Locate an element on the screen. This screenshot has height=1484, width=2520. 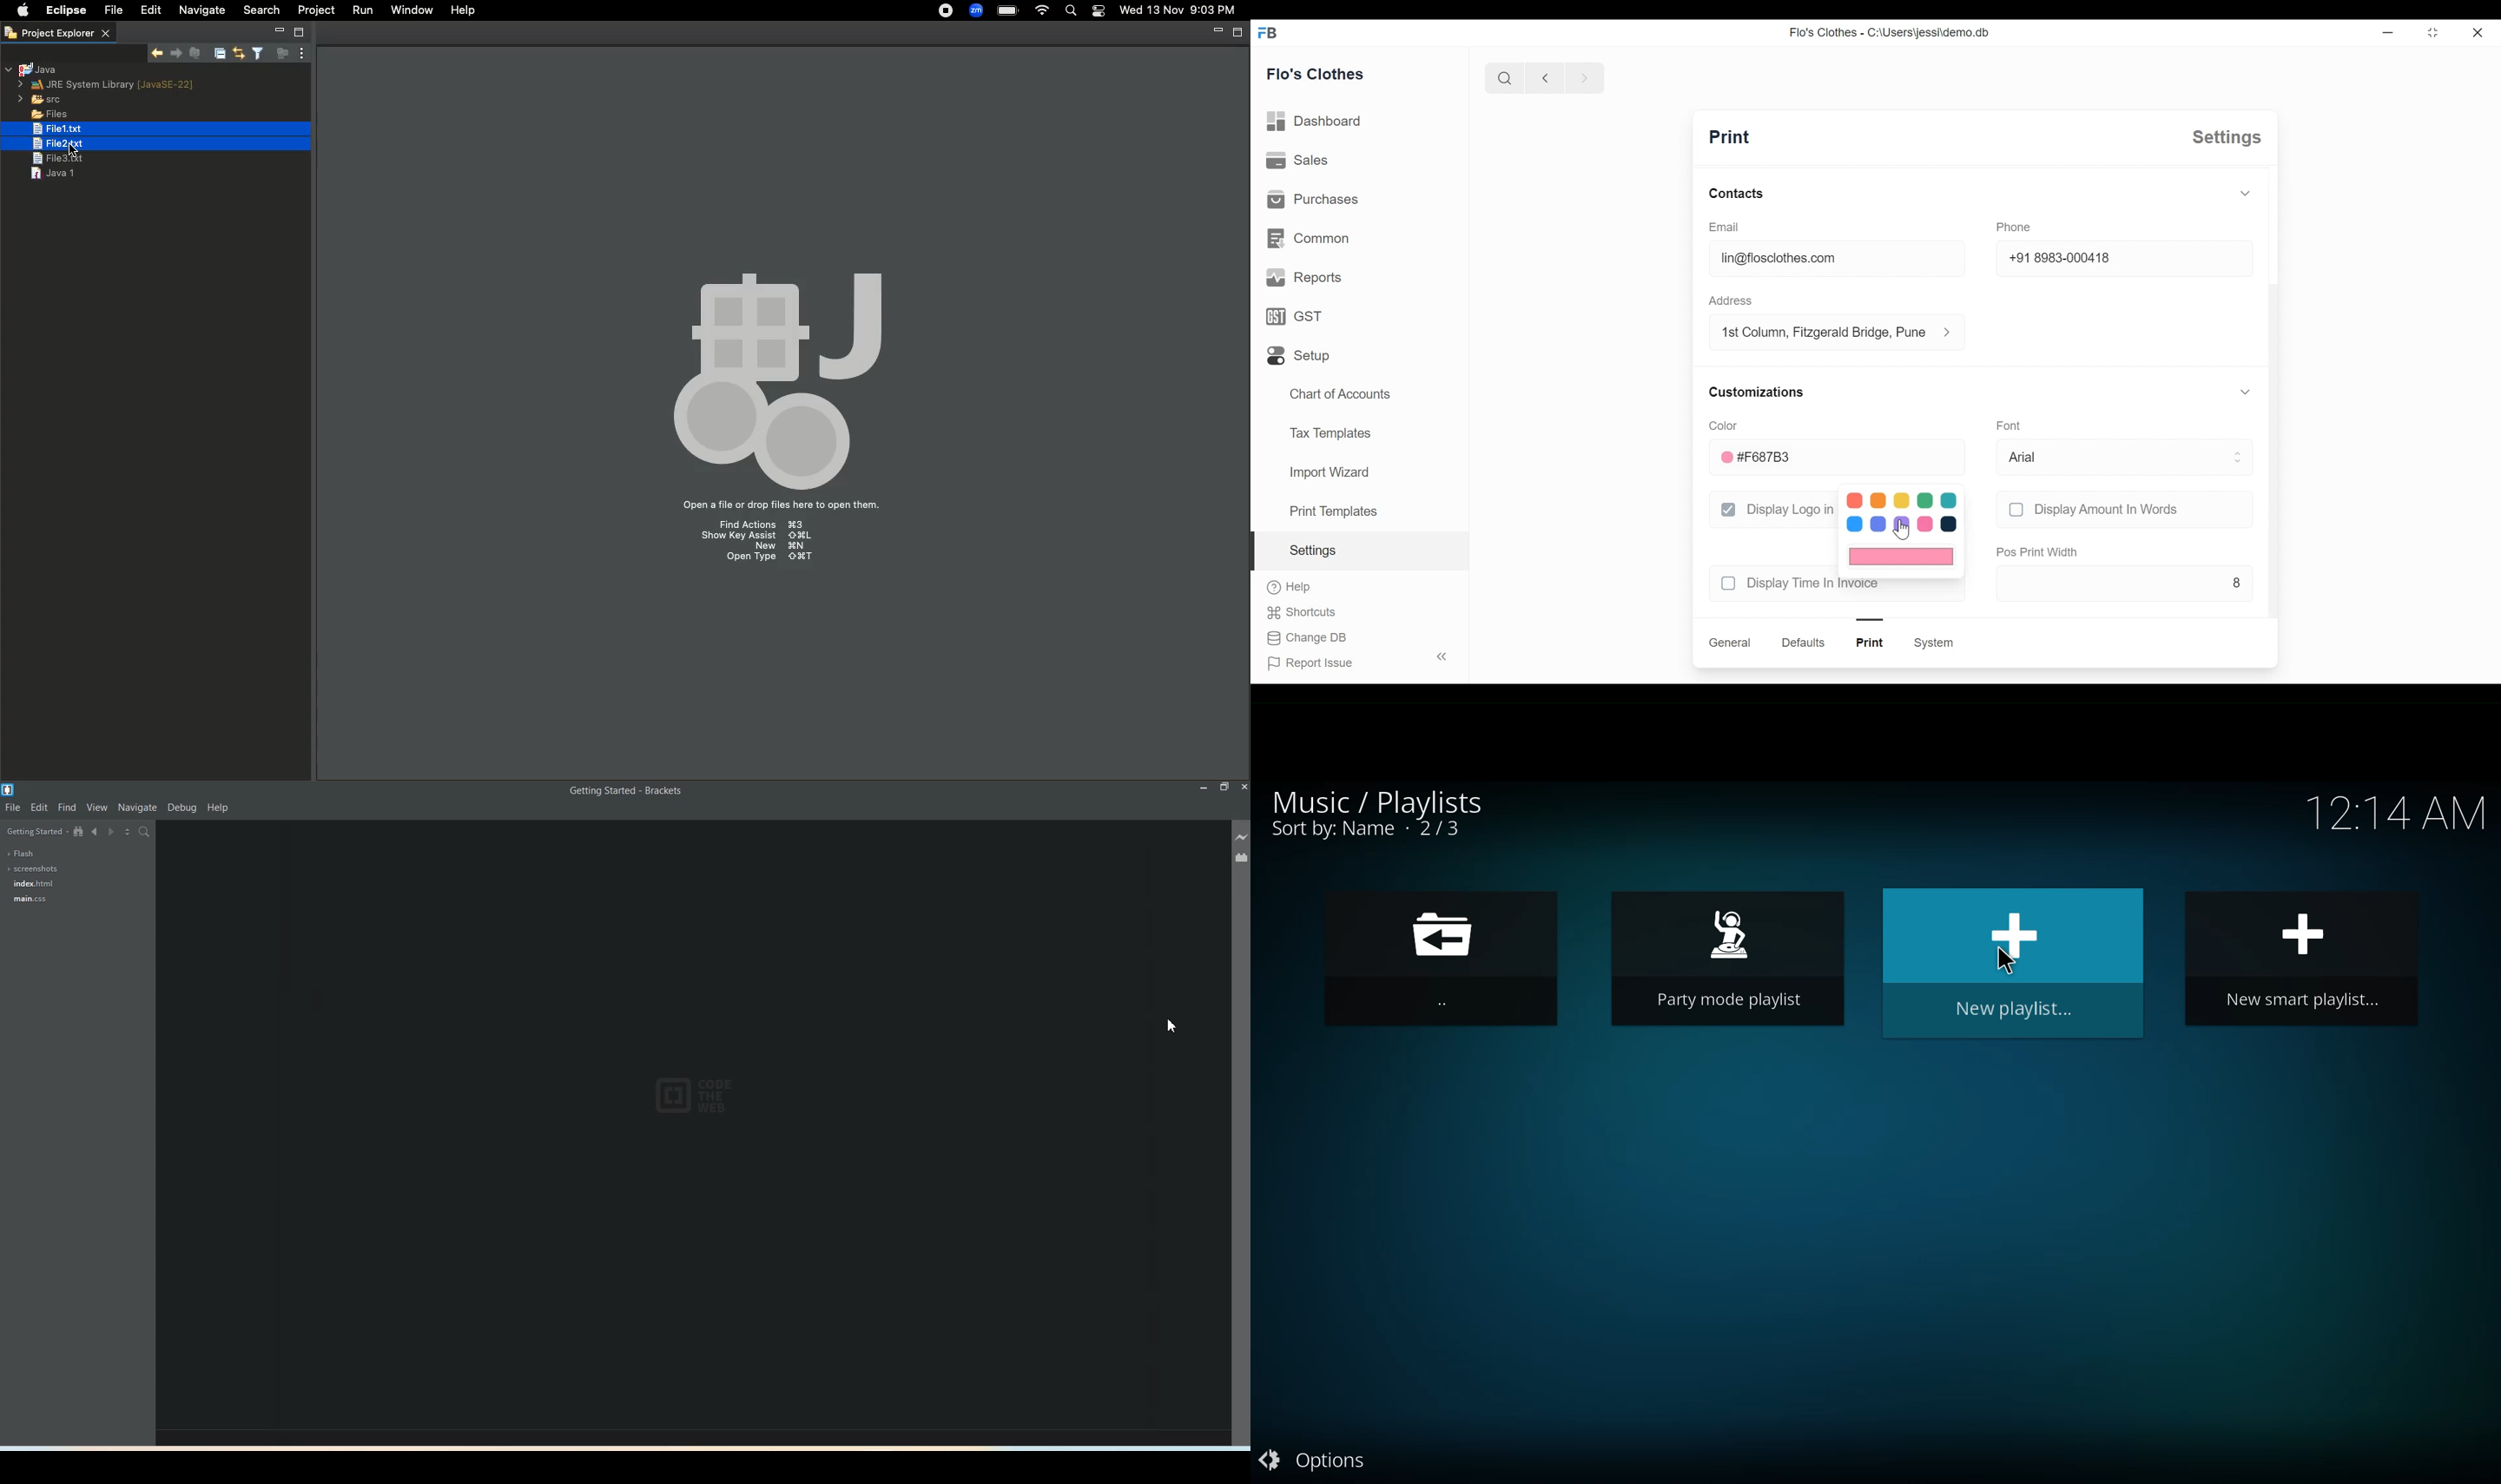
color 10 is located at coordinates (1948, 524).